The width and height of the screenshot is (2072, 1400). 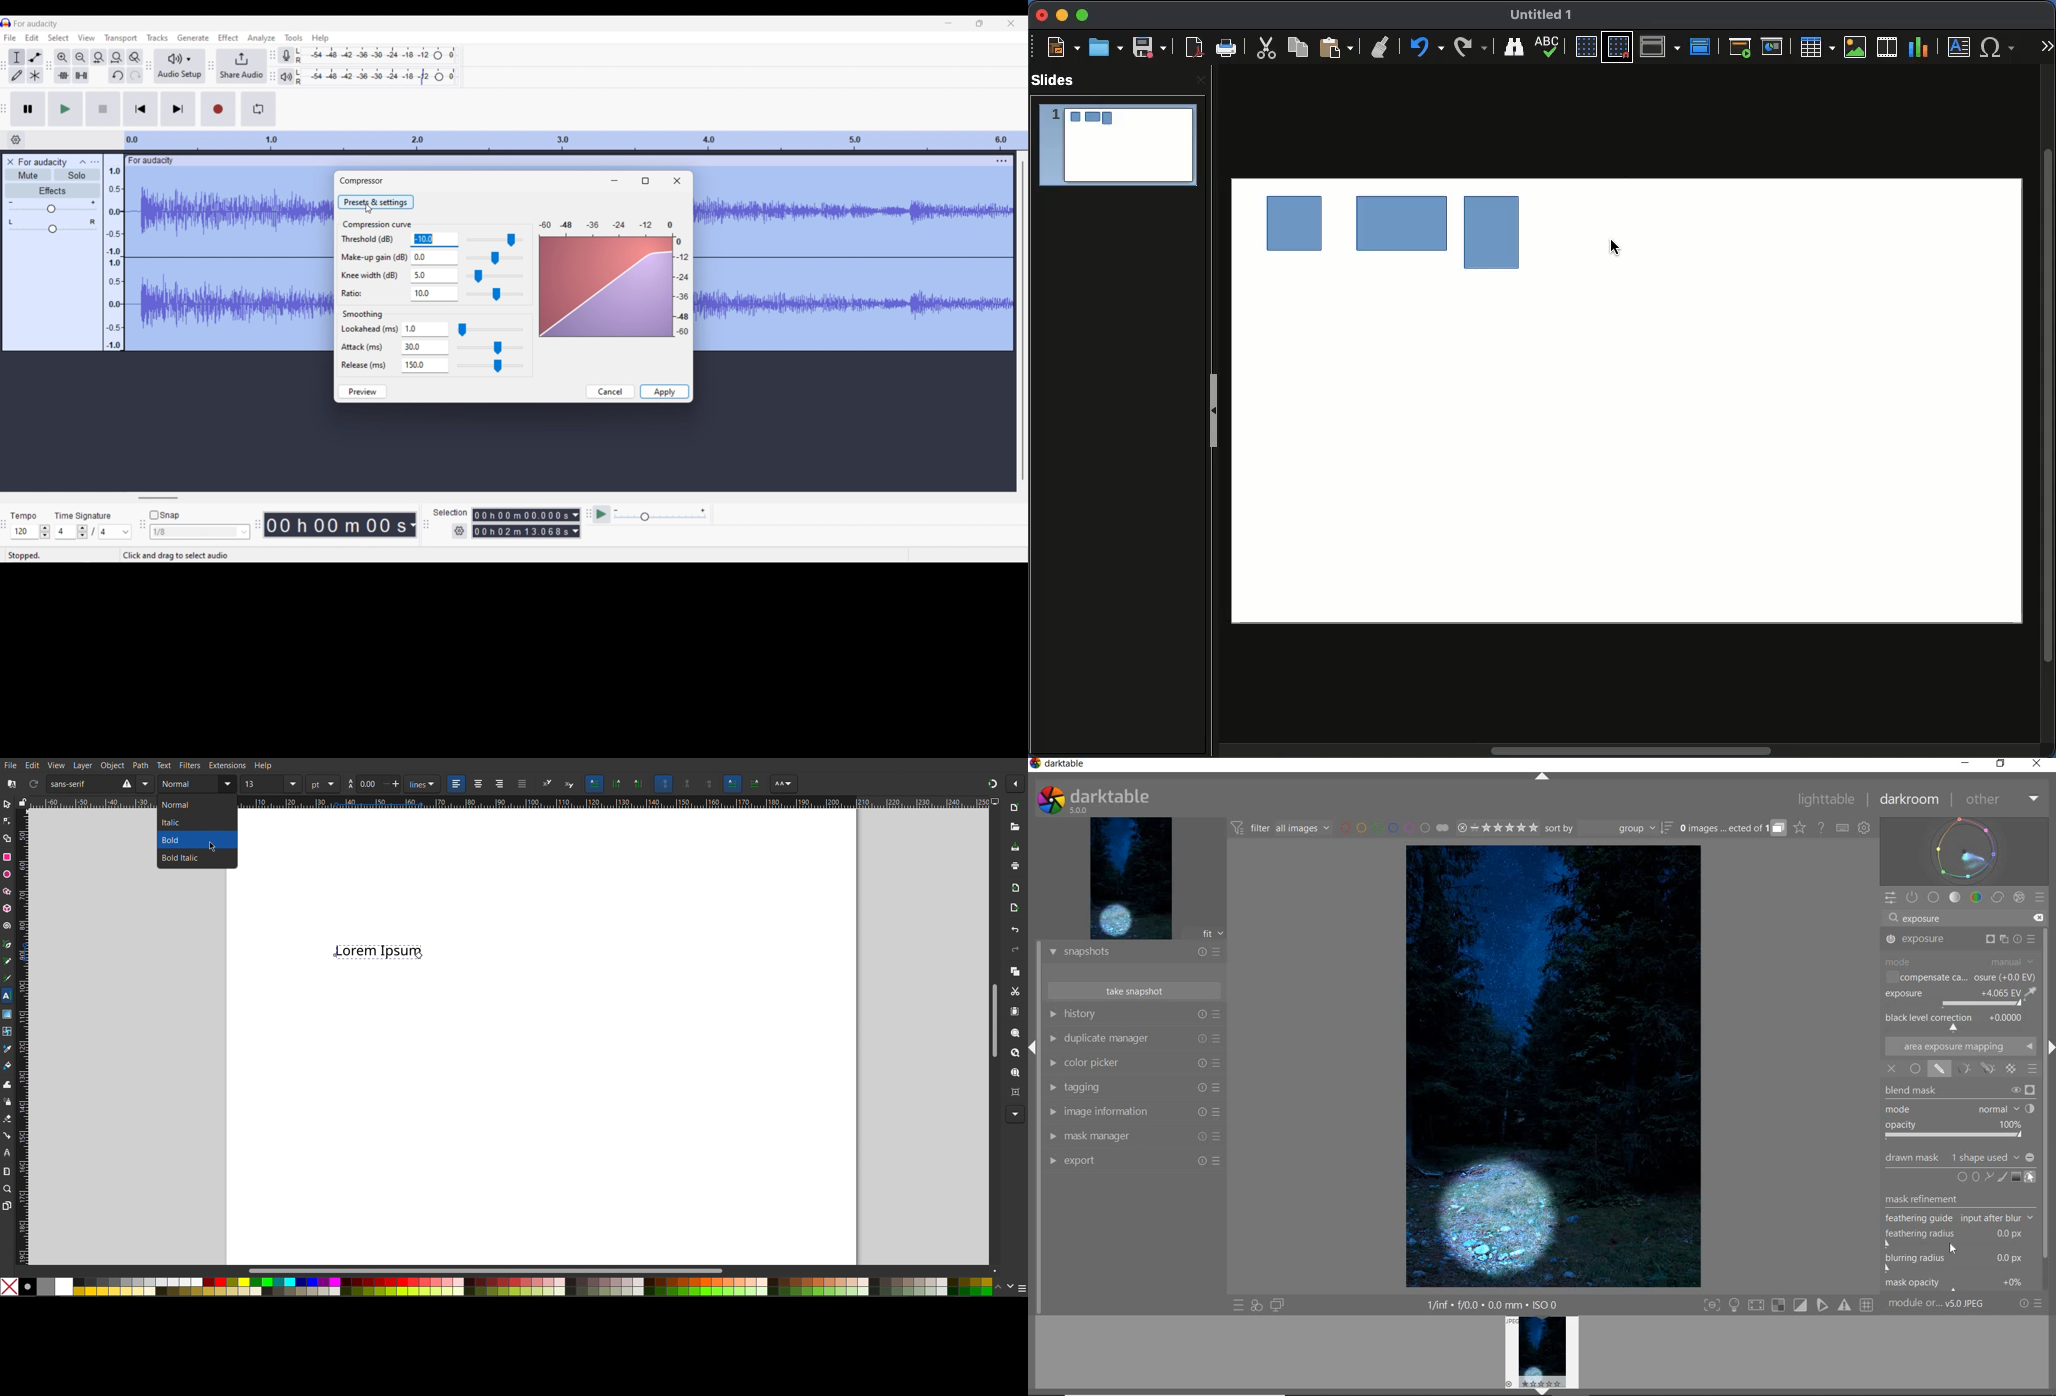 I want to click on Recording level, so click(x=377, y=55).